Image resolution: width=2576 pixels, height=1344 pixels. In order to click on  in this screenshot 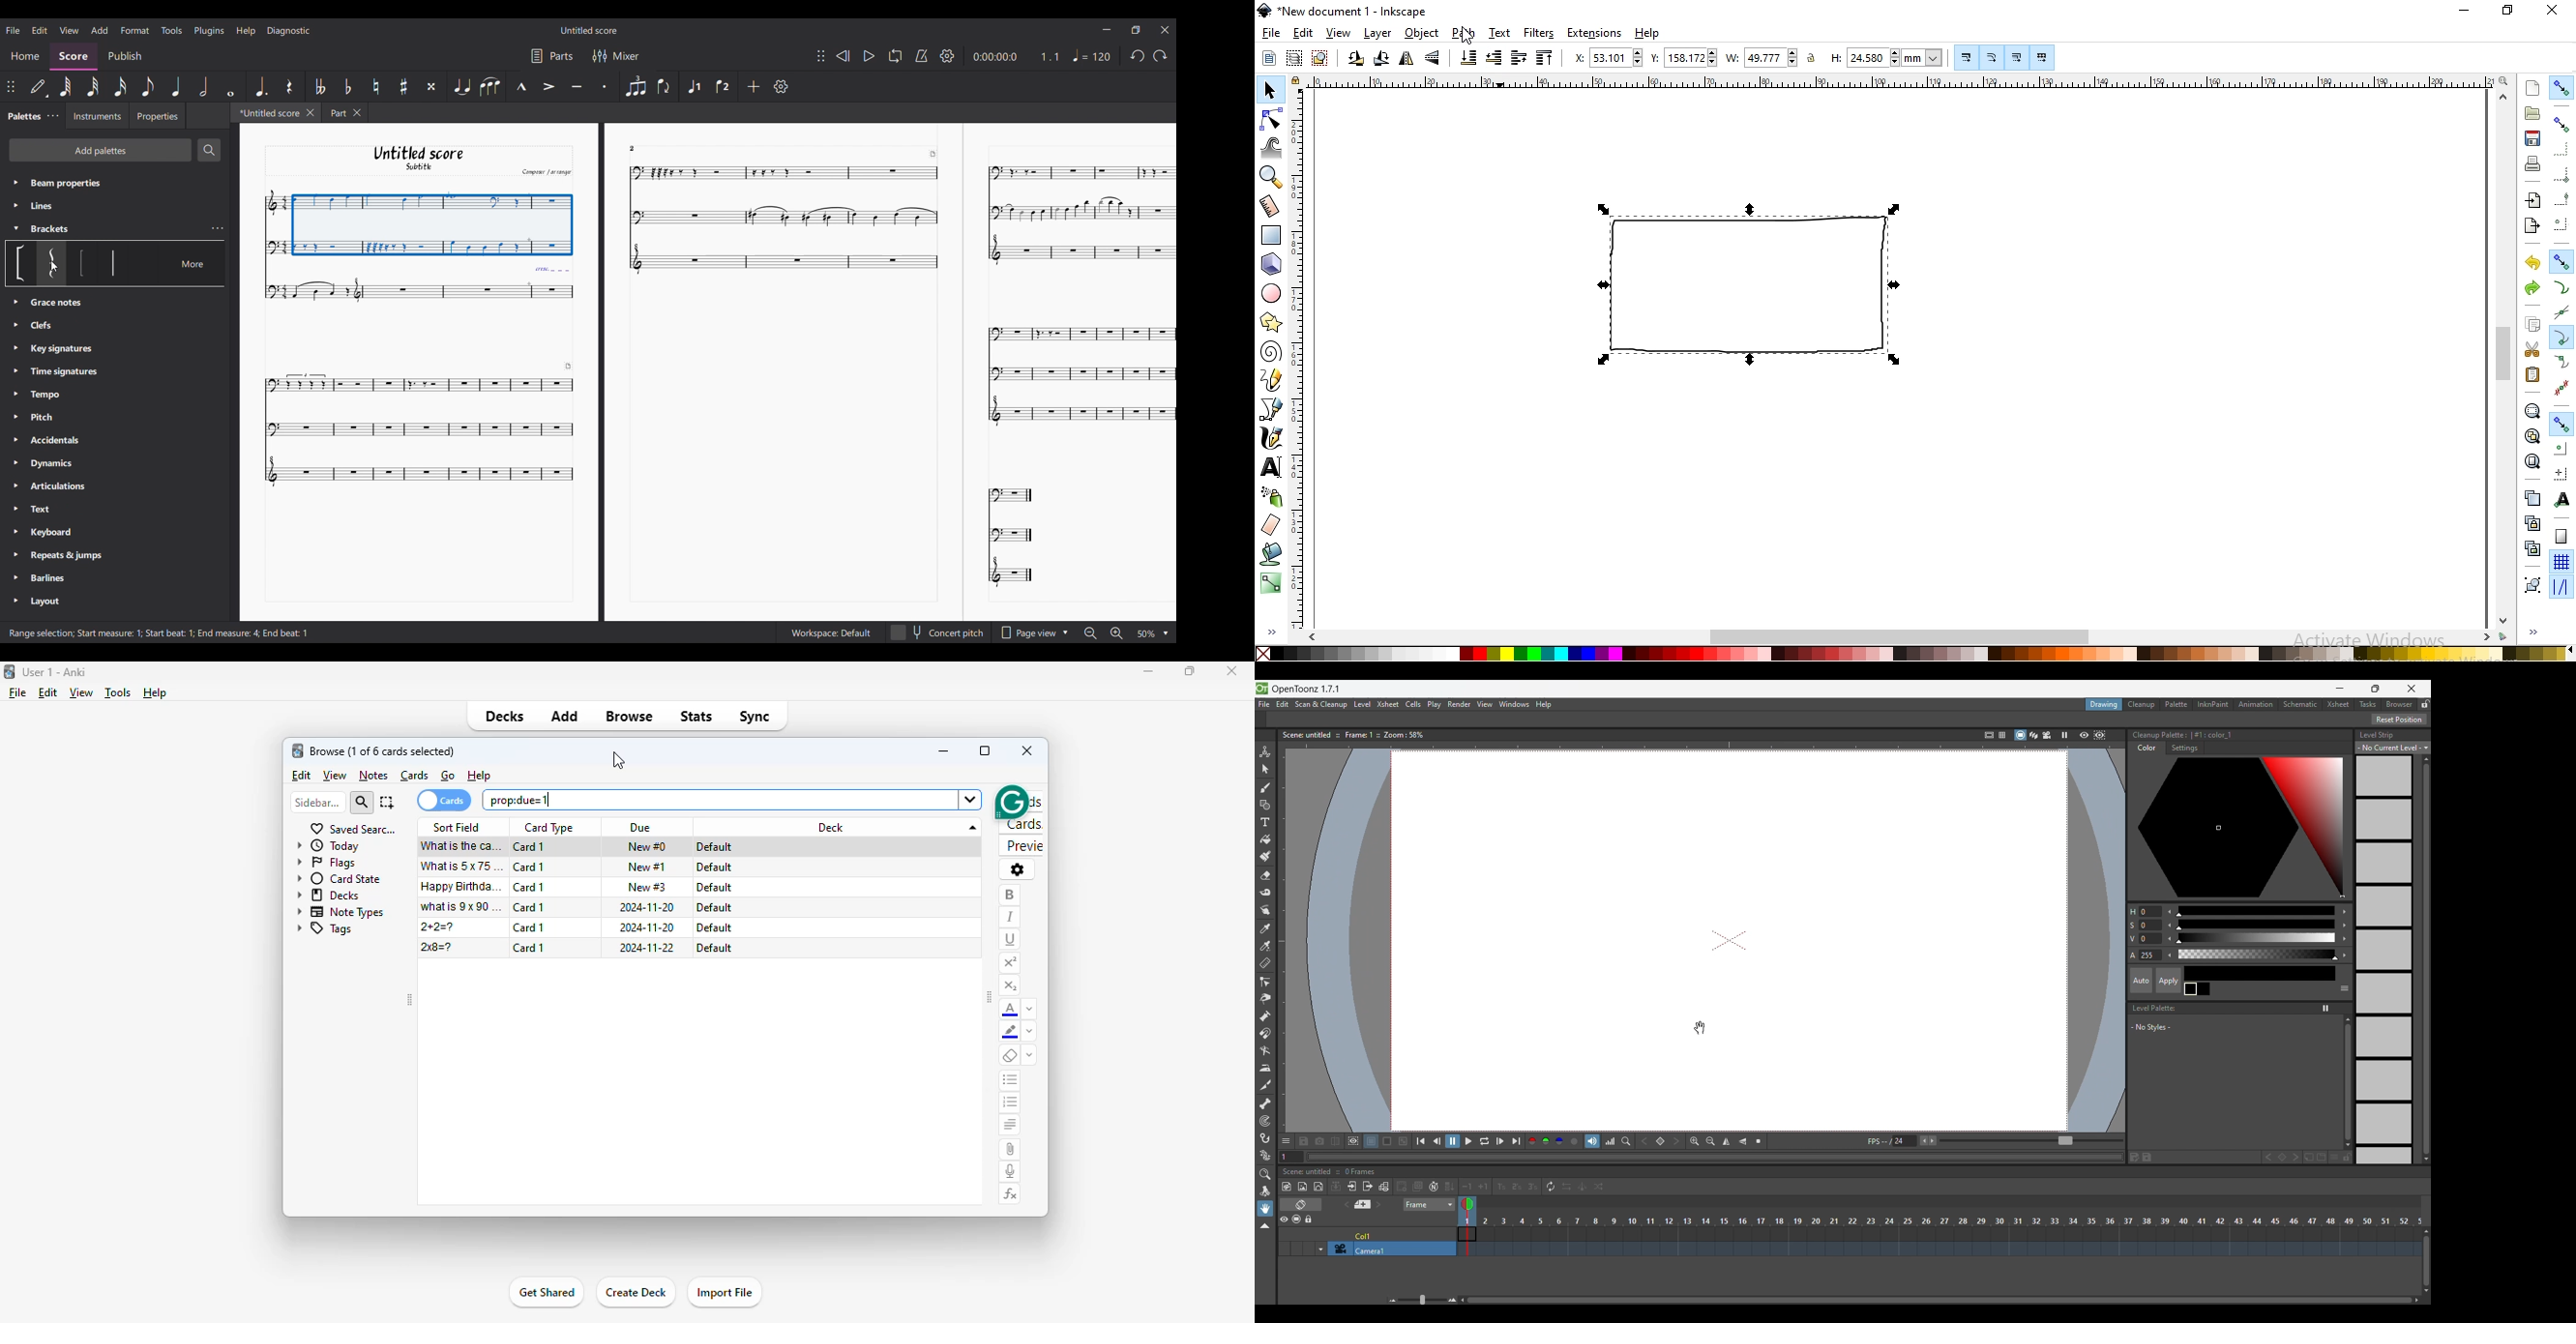, I will do `click(13, 484)`.